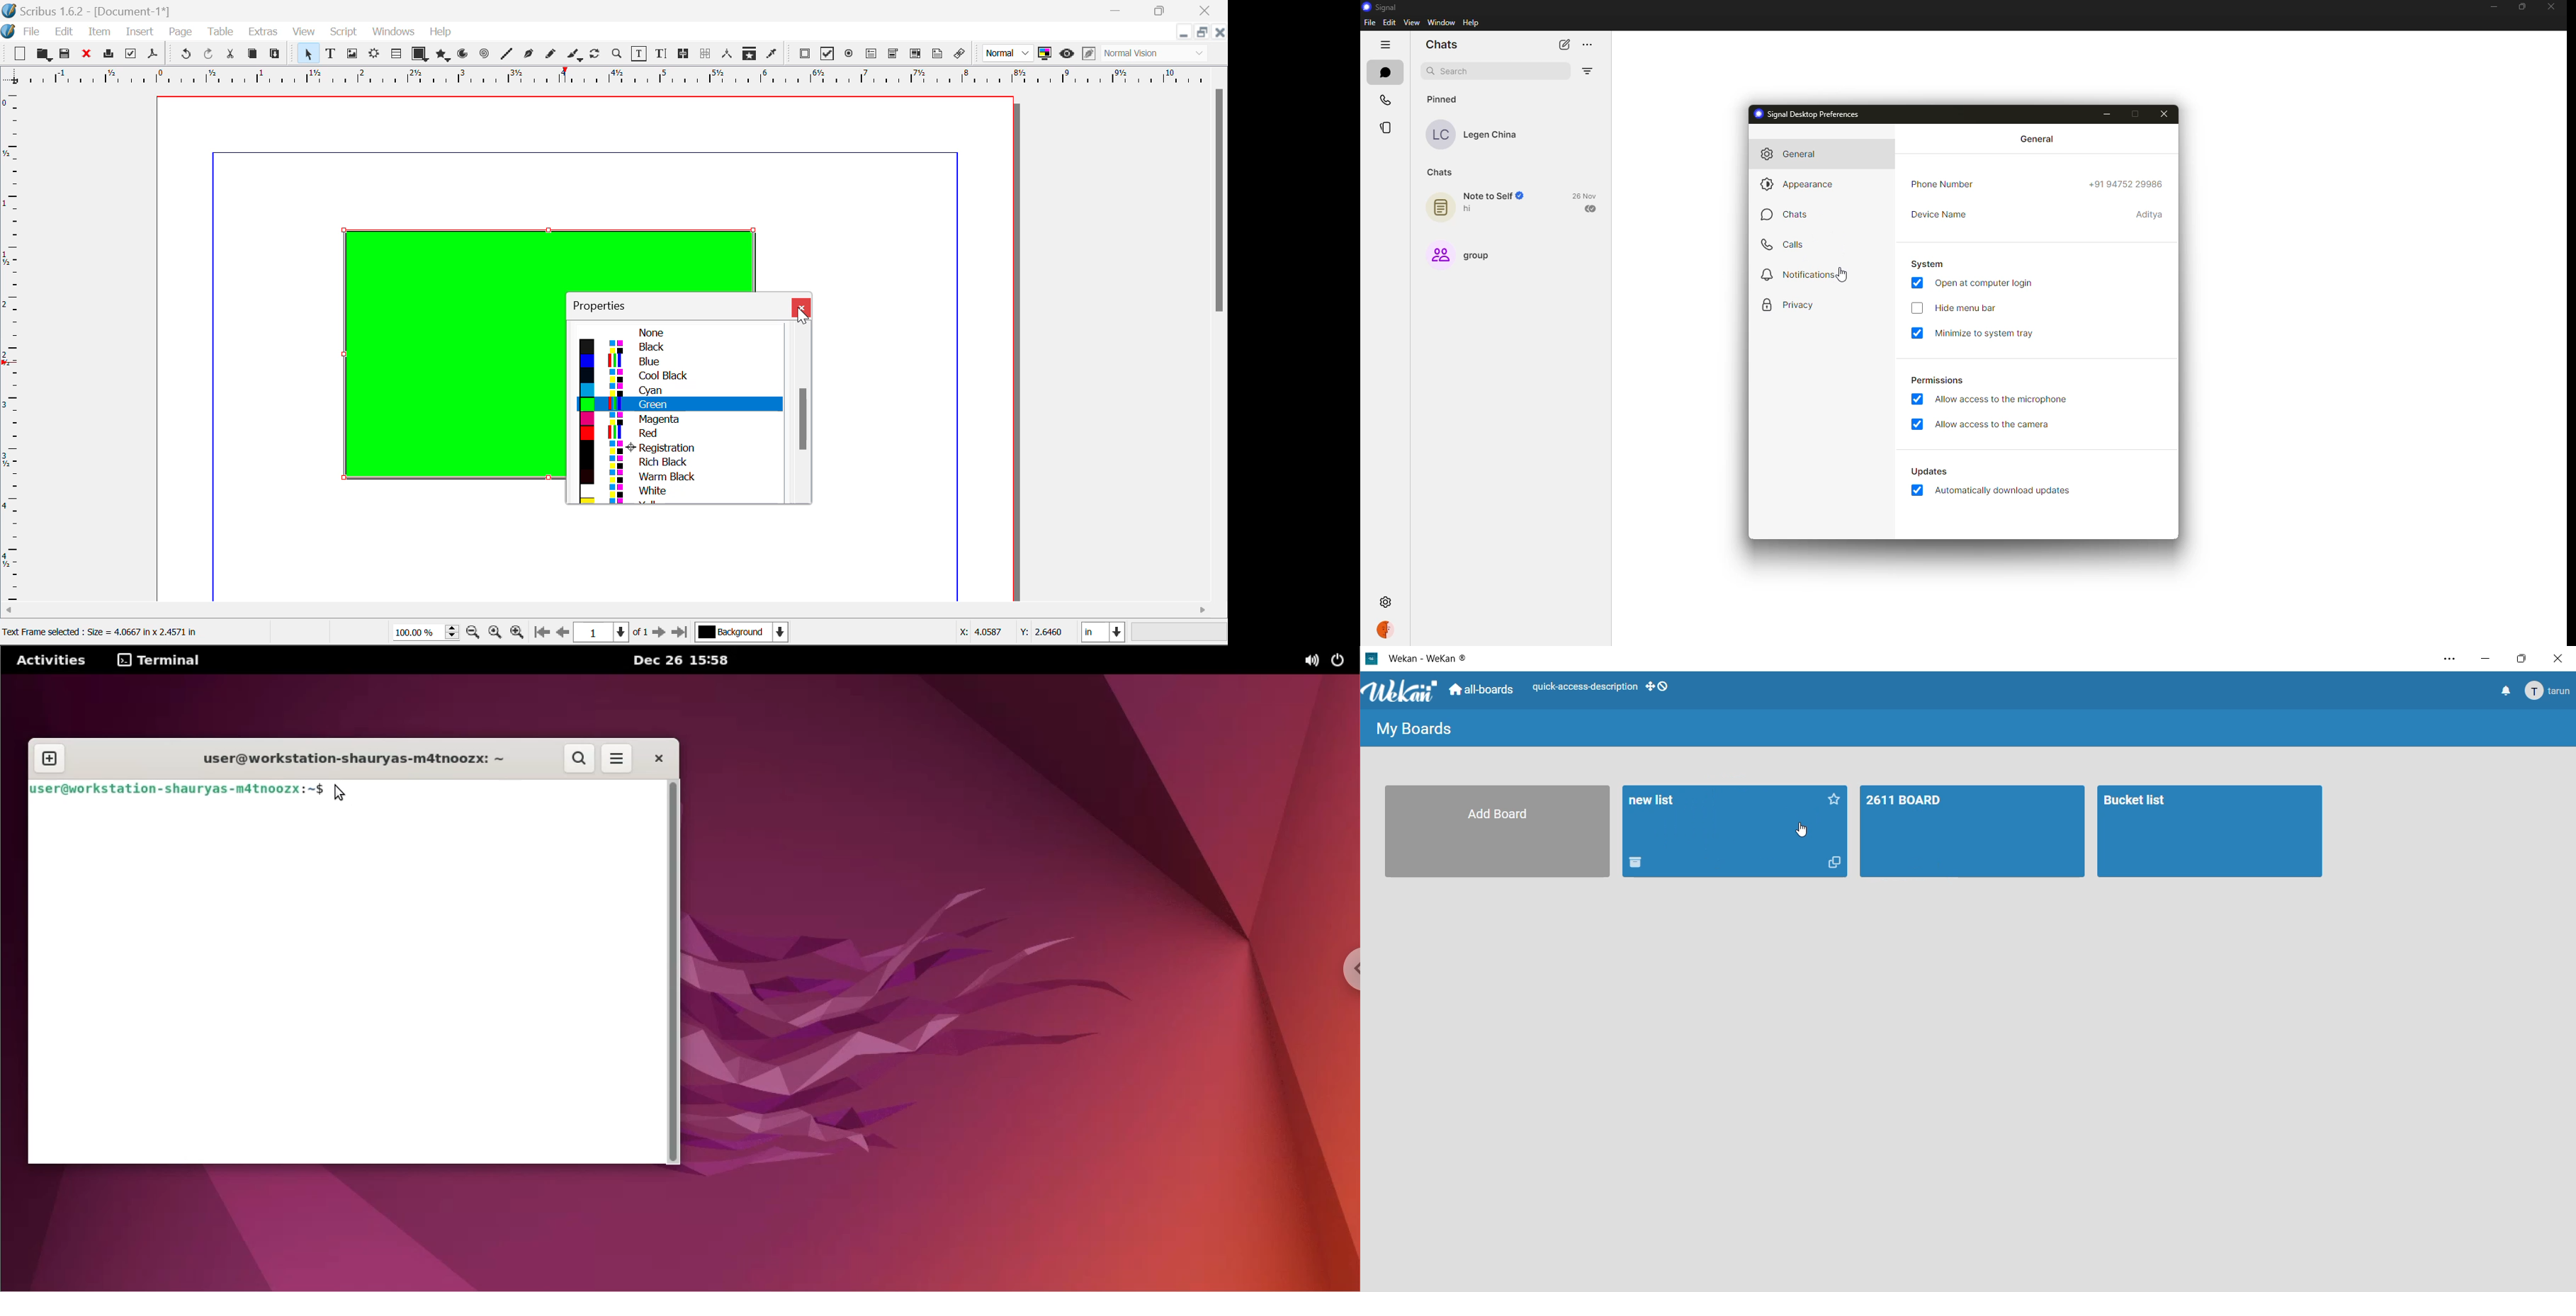 The height and width of the screenshot is (1316, 2576). What do you see at coordinates (220, 31) in the screenshot?
I see `Table` at bounding box center [220, 31].